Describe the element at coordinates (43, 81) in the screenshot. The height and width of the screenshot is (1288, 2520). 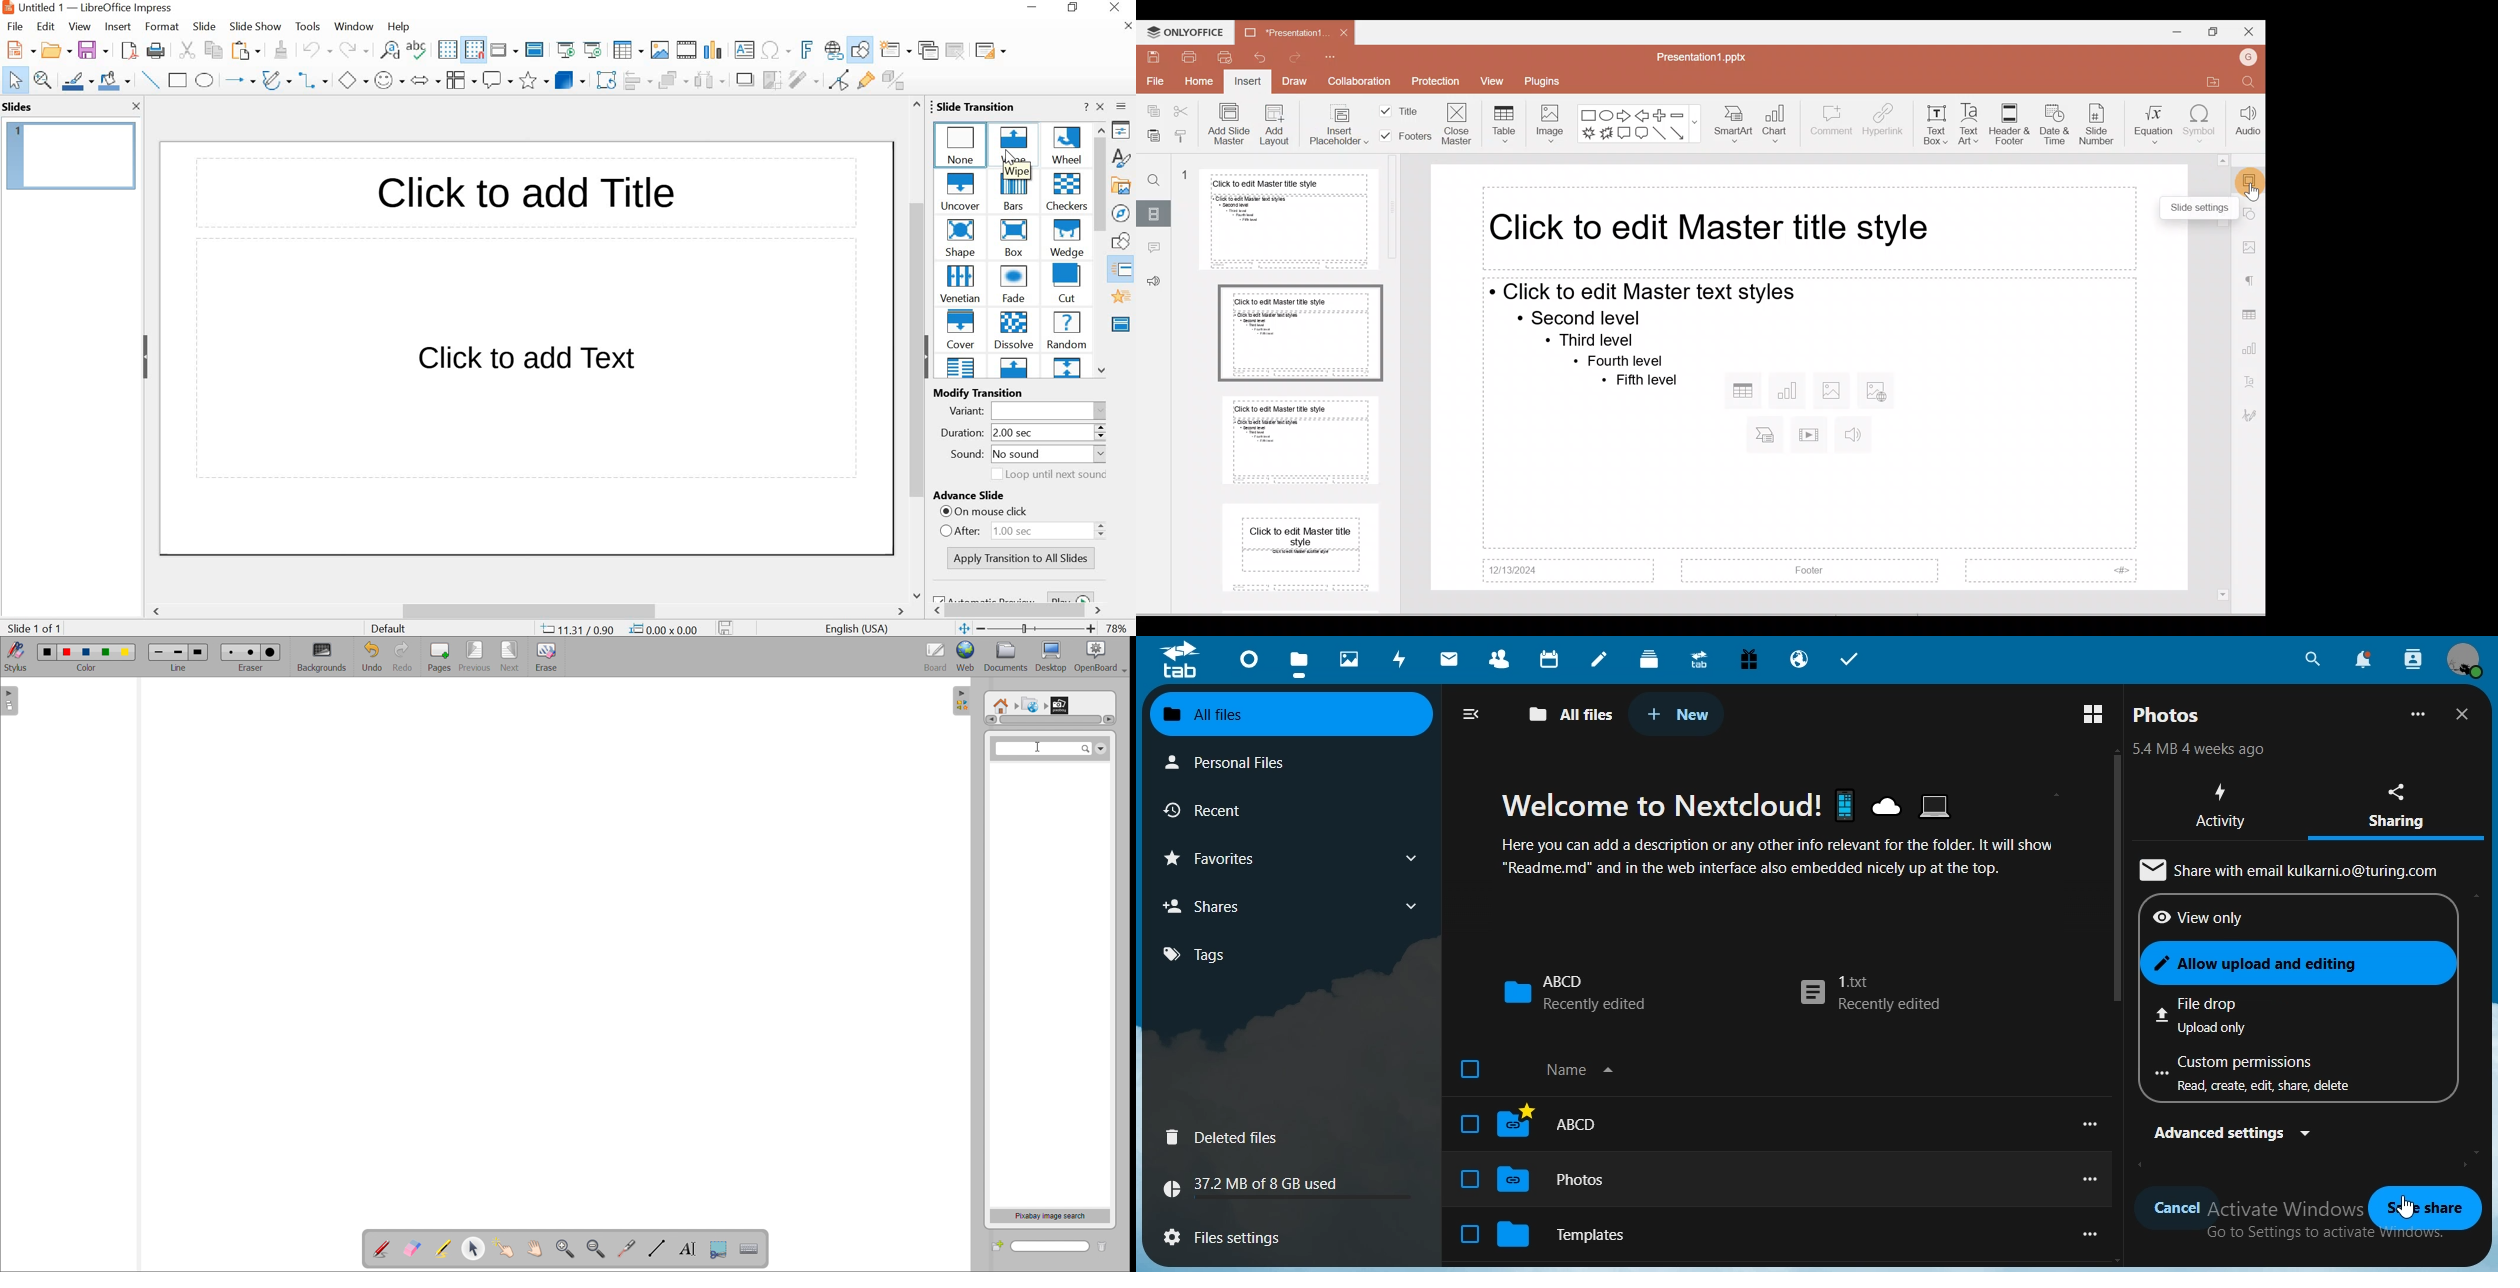
I see `Zoom & Pan` at that location.